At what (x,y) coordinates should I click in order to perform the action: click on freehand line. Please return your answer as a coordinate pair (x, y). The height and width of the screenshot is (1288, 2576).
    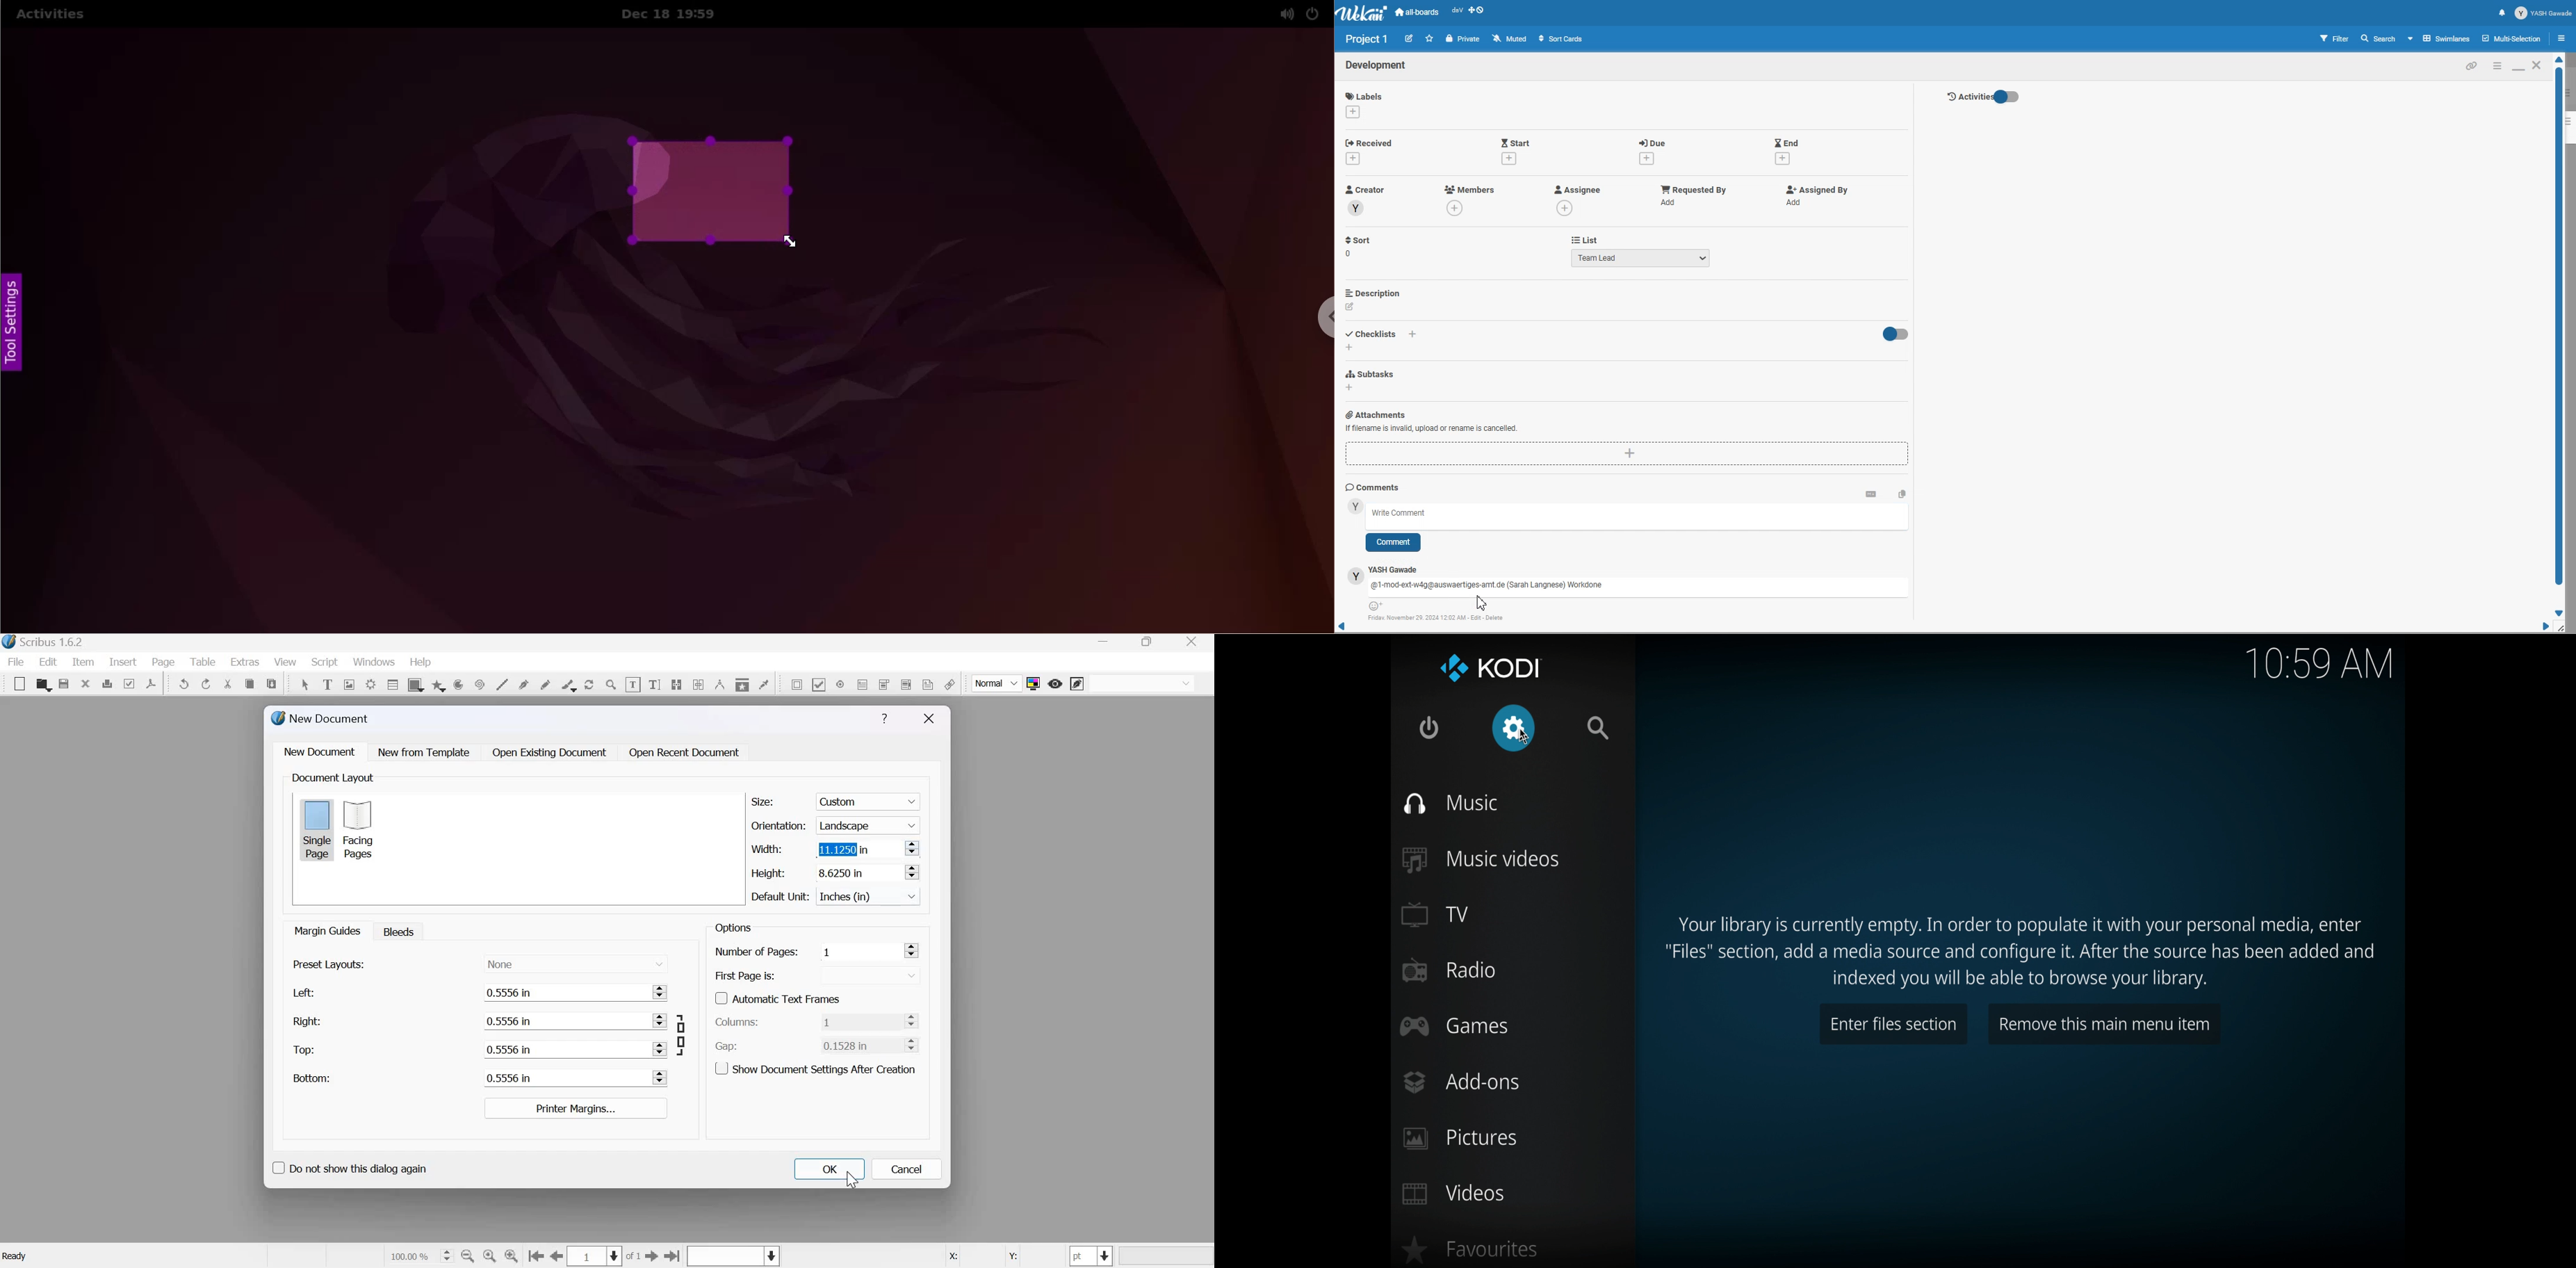
    Looking at the image, I should click on (545, 683).